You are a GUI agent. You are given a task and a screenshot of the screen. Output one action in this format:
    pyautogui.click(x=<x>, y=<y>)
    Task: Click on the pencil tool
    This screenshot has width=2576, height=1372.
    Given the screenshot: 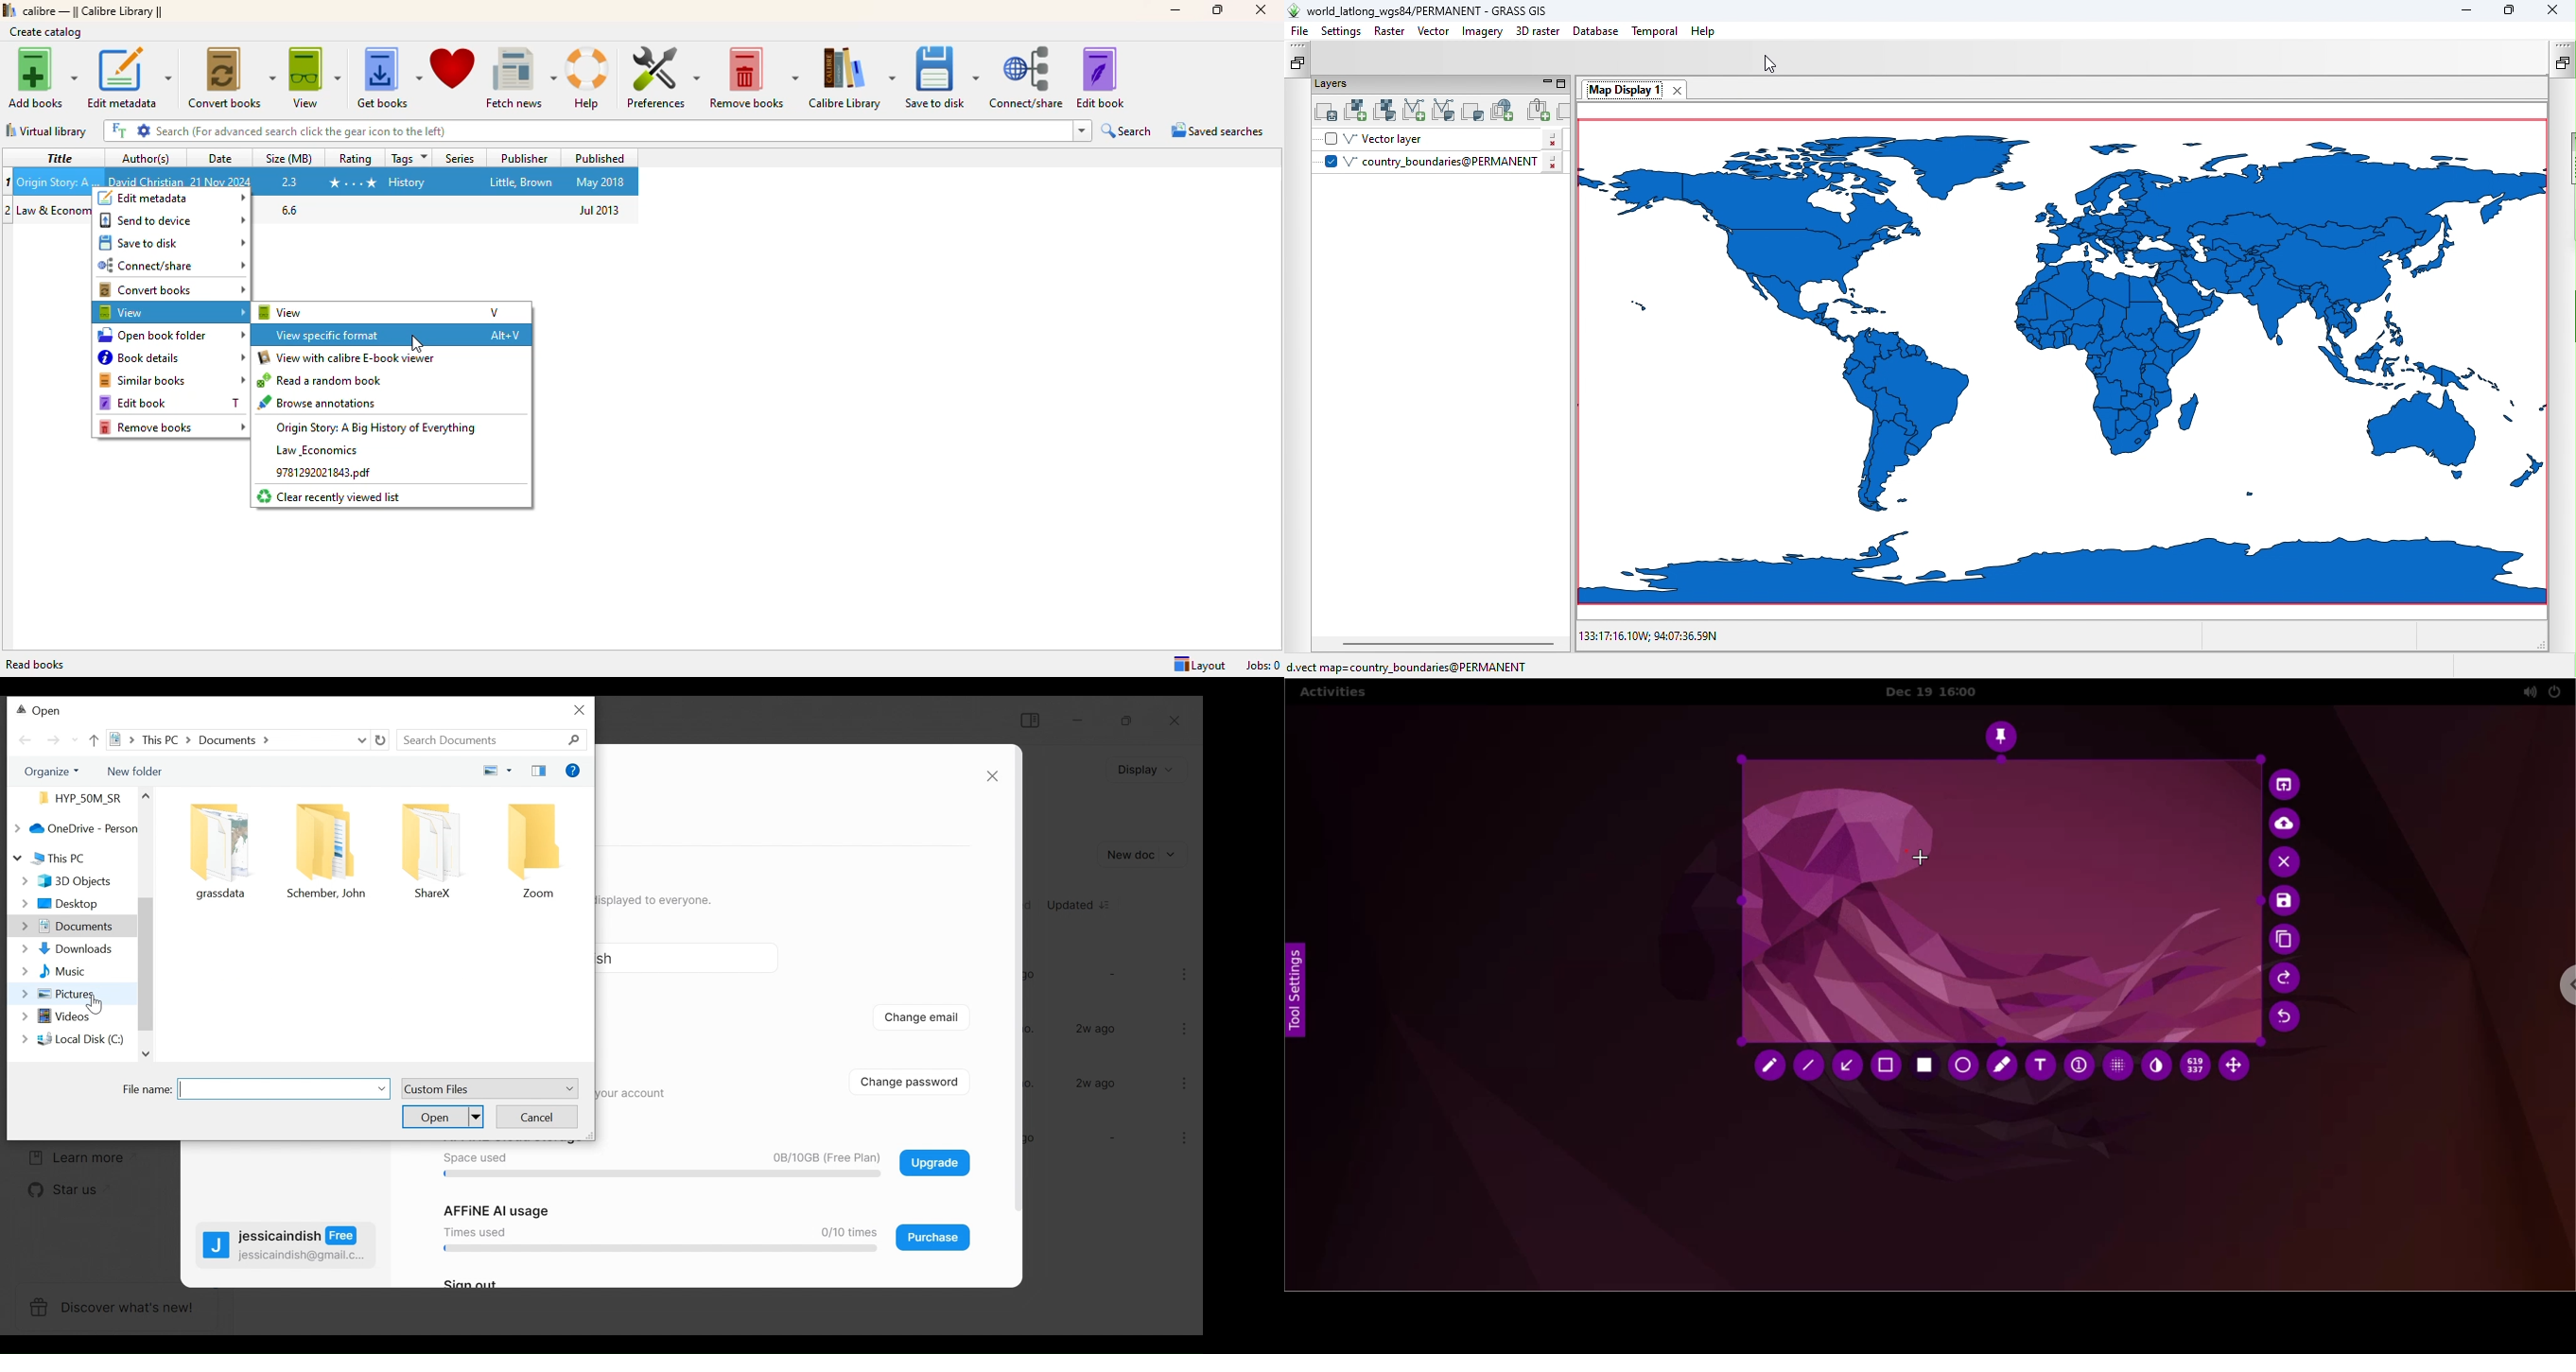 What is the action you would take?
    pyautogui.click(x=1769, y=1069)
    